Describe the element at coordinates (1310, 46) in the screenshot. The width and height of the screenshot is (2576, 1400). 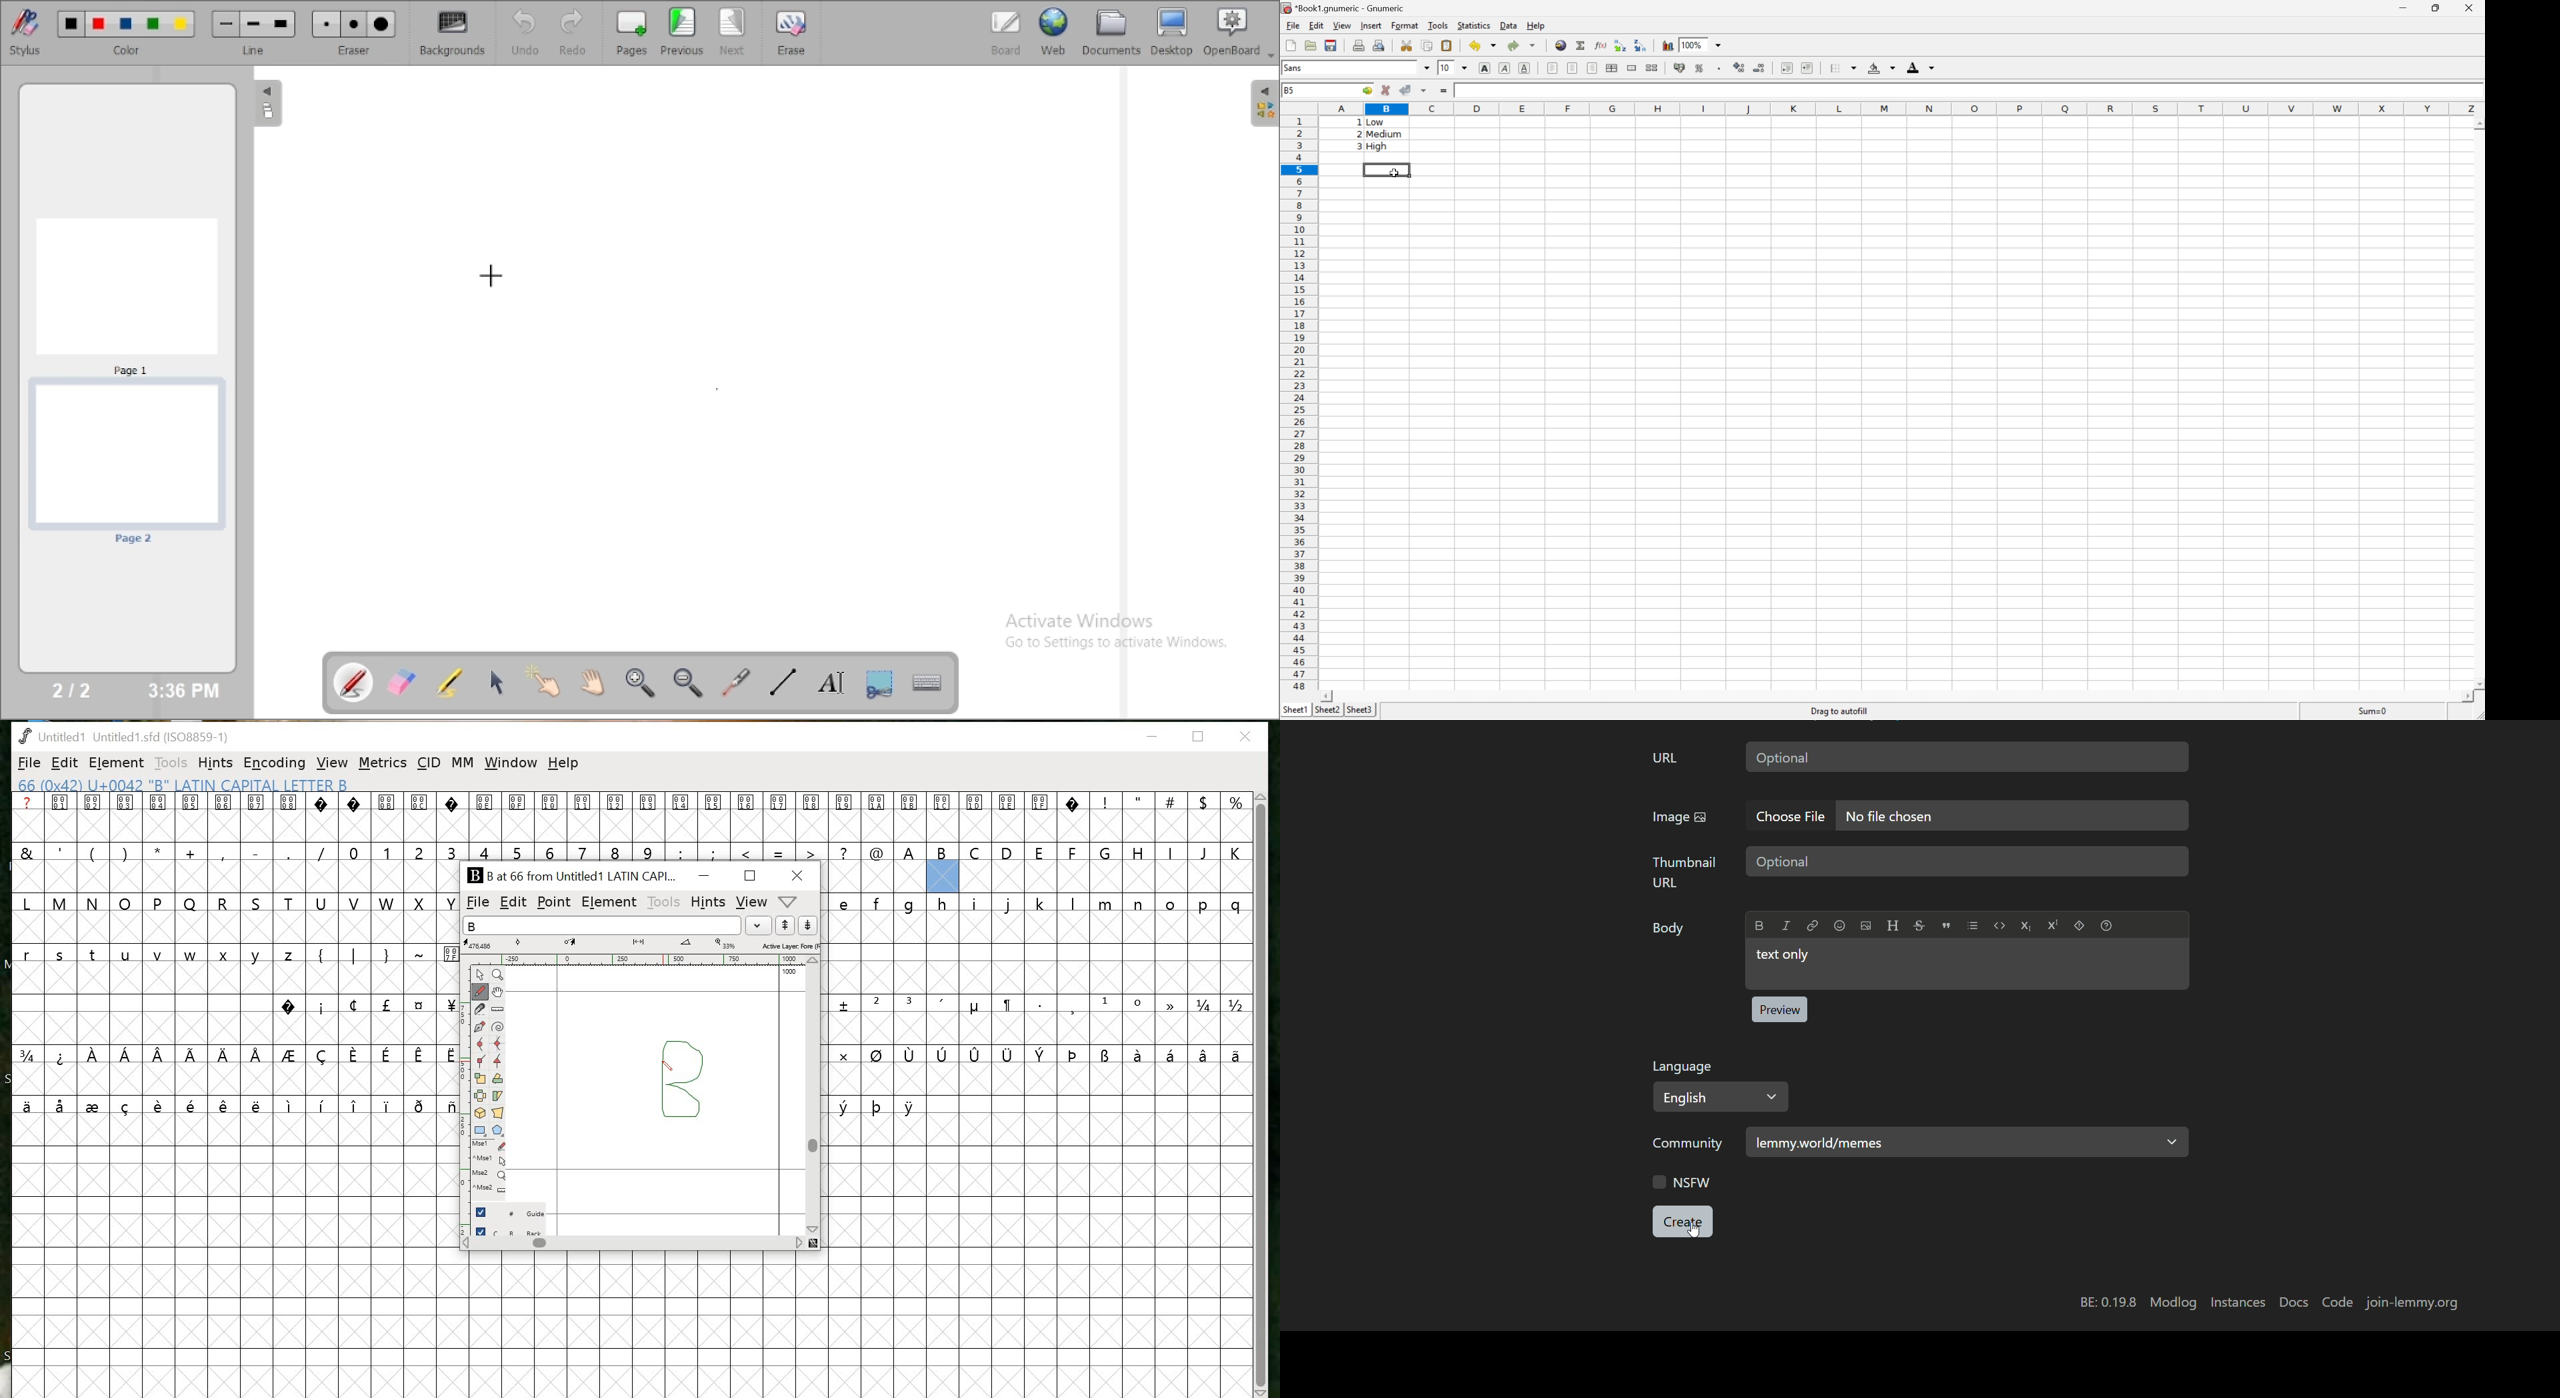
I see `Open a file` at that location.